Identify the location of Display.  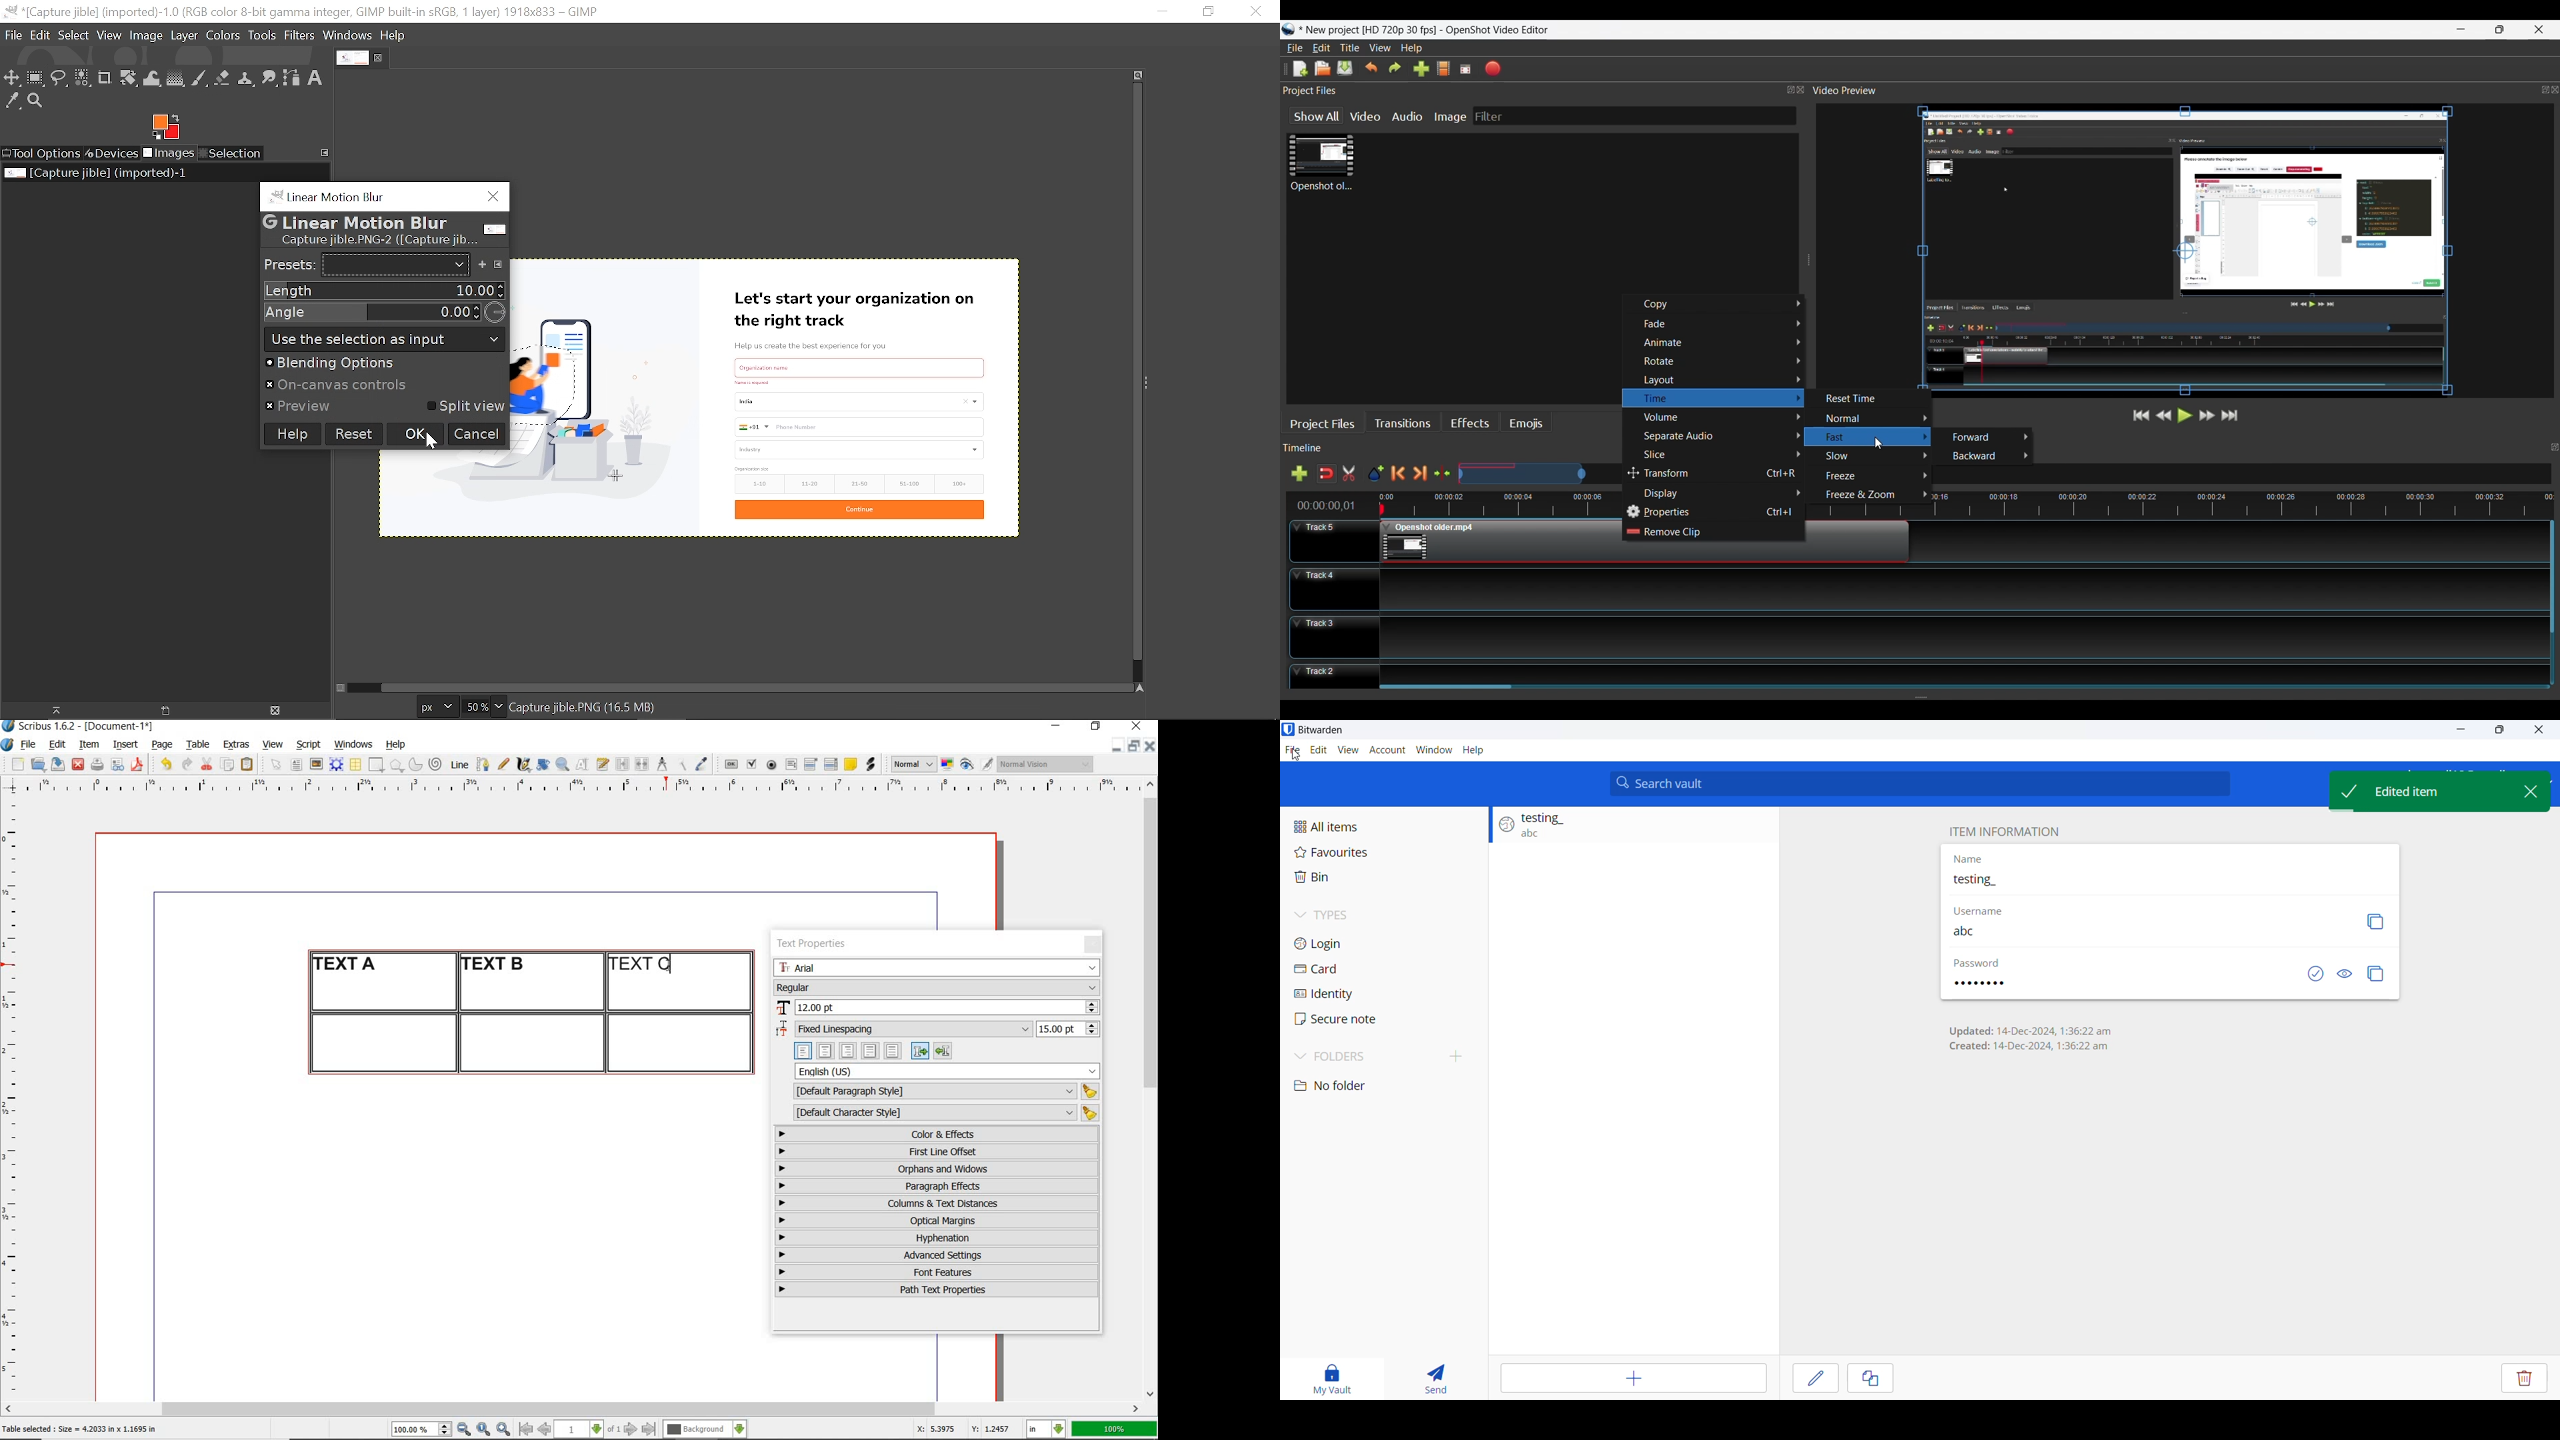
(1722, 493).